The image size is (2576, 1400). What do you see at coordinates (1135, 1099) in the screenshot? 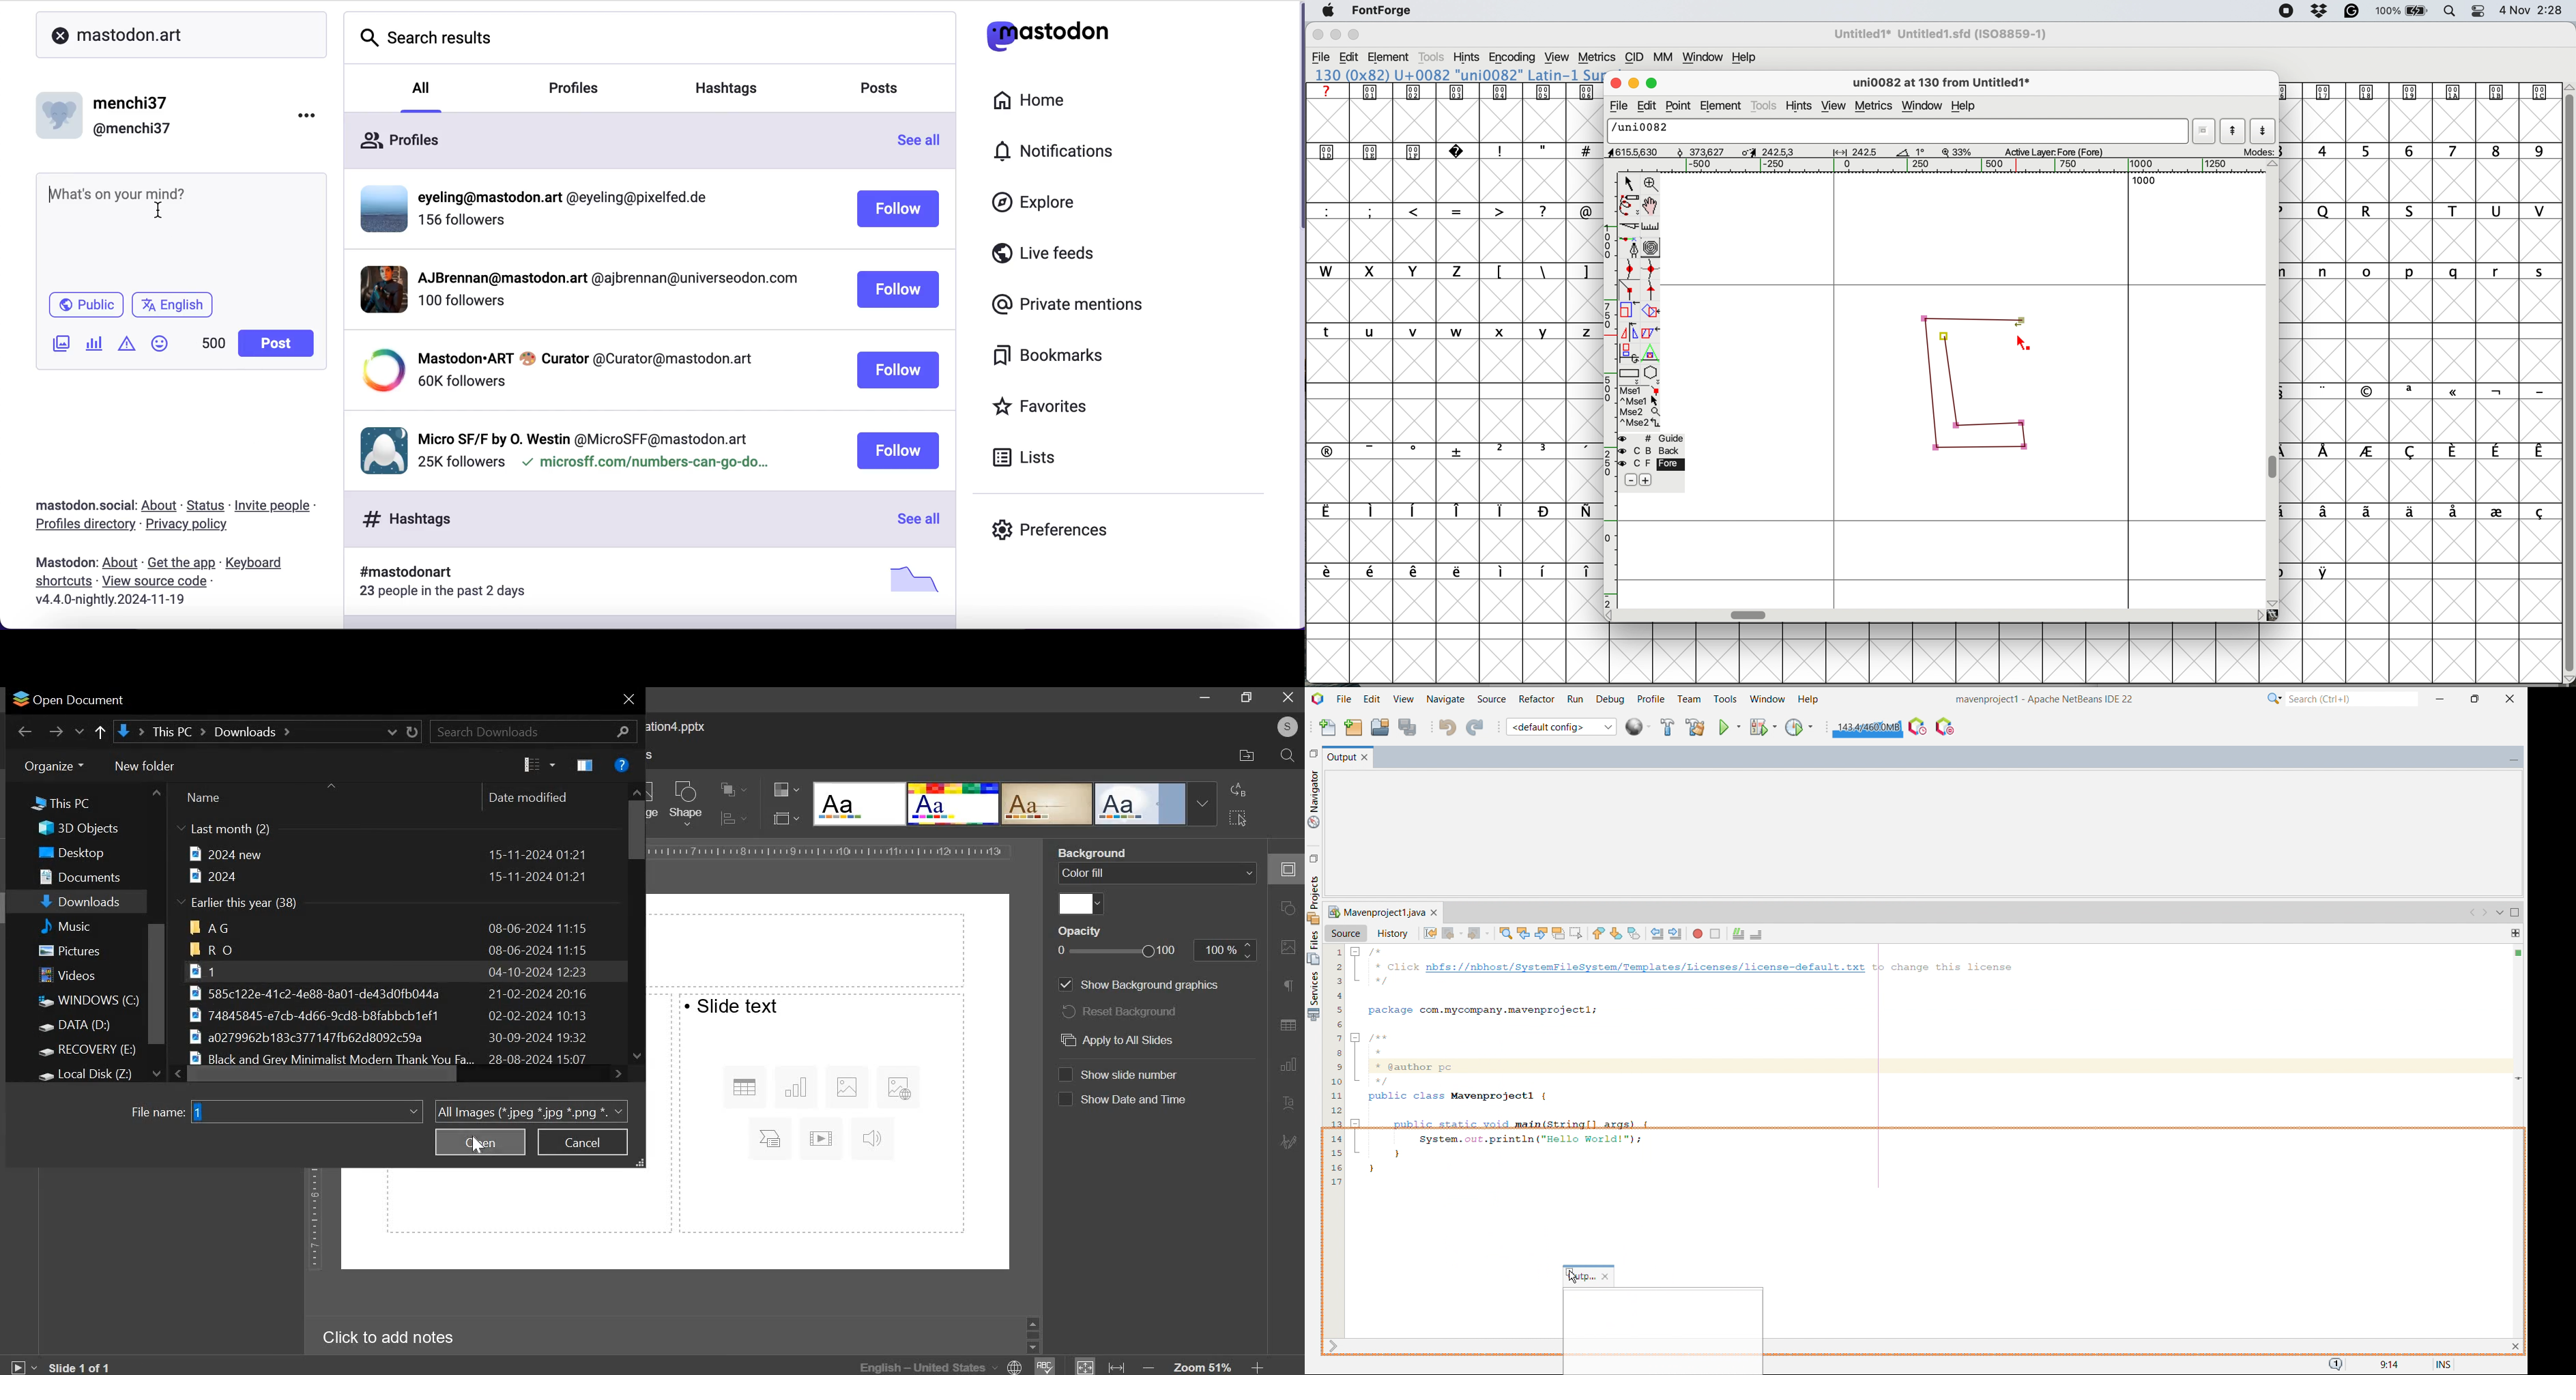
I see `show date and time` at bounding box center [1135, 1099].